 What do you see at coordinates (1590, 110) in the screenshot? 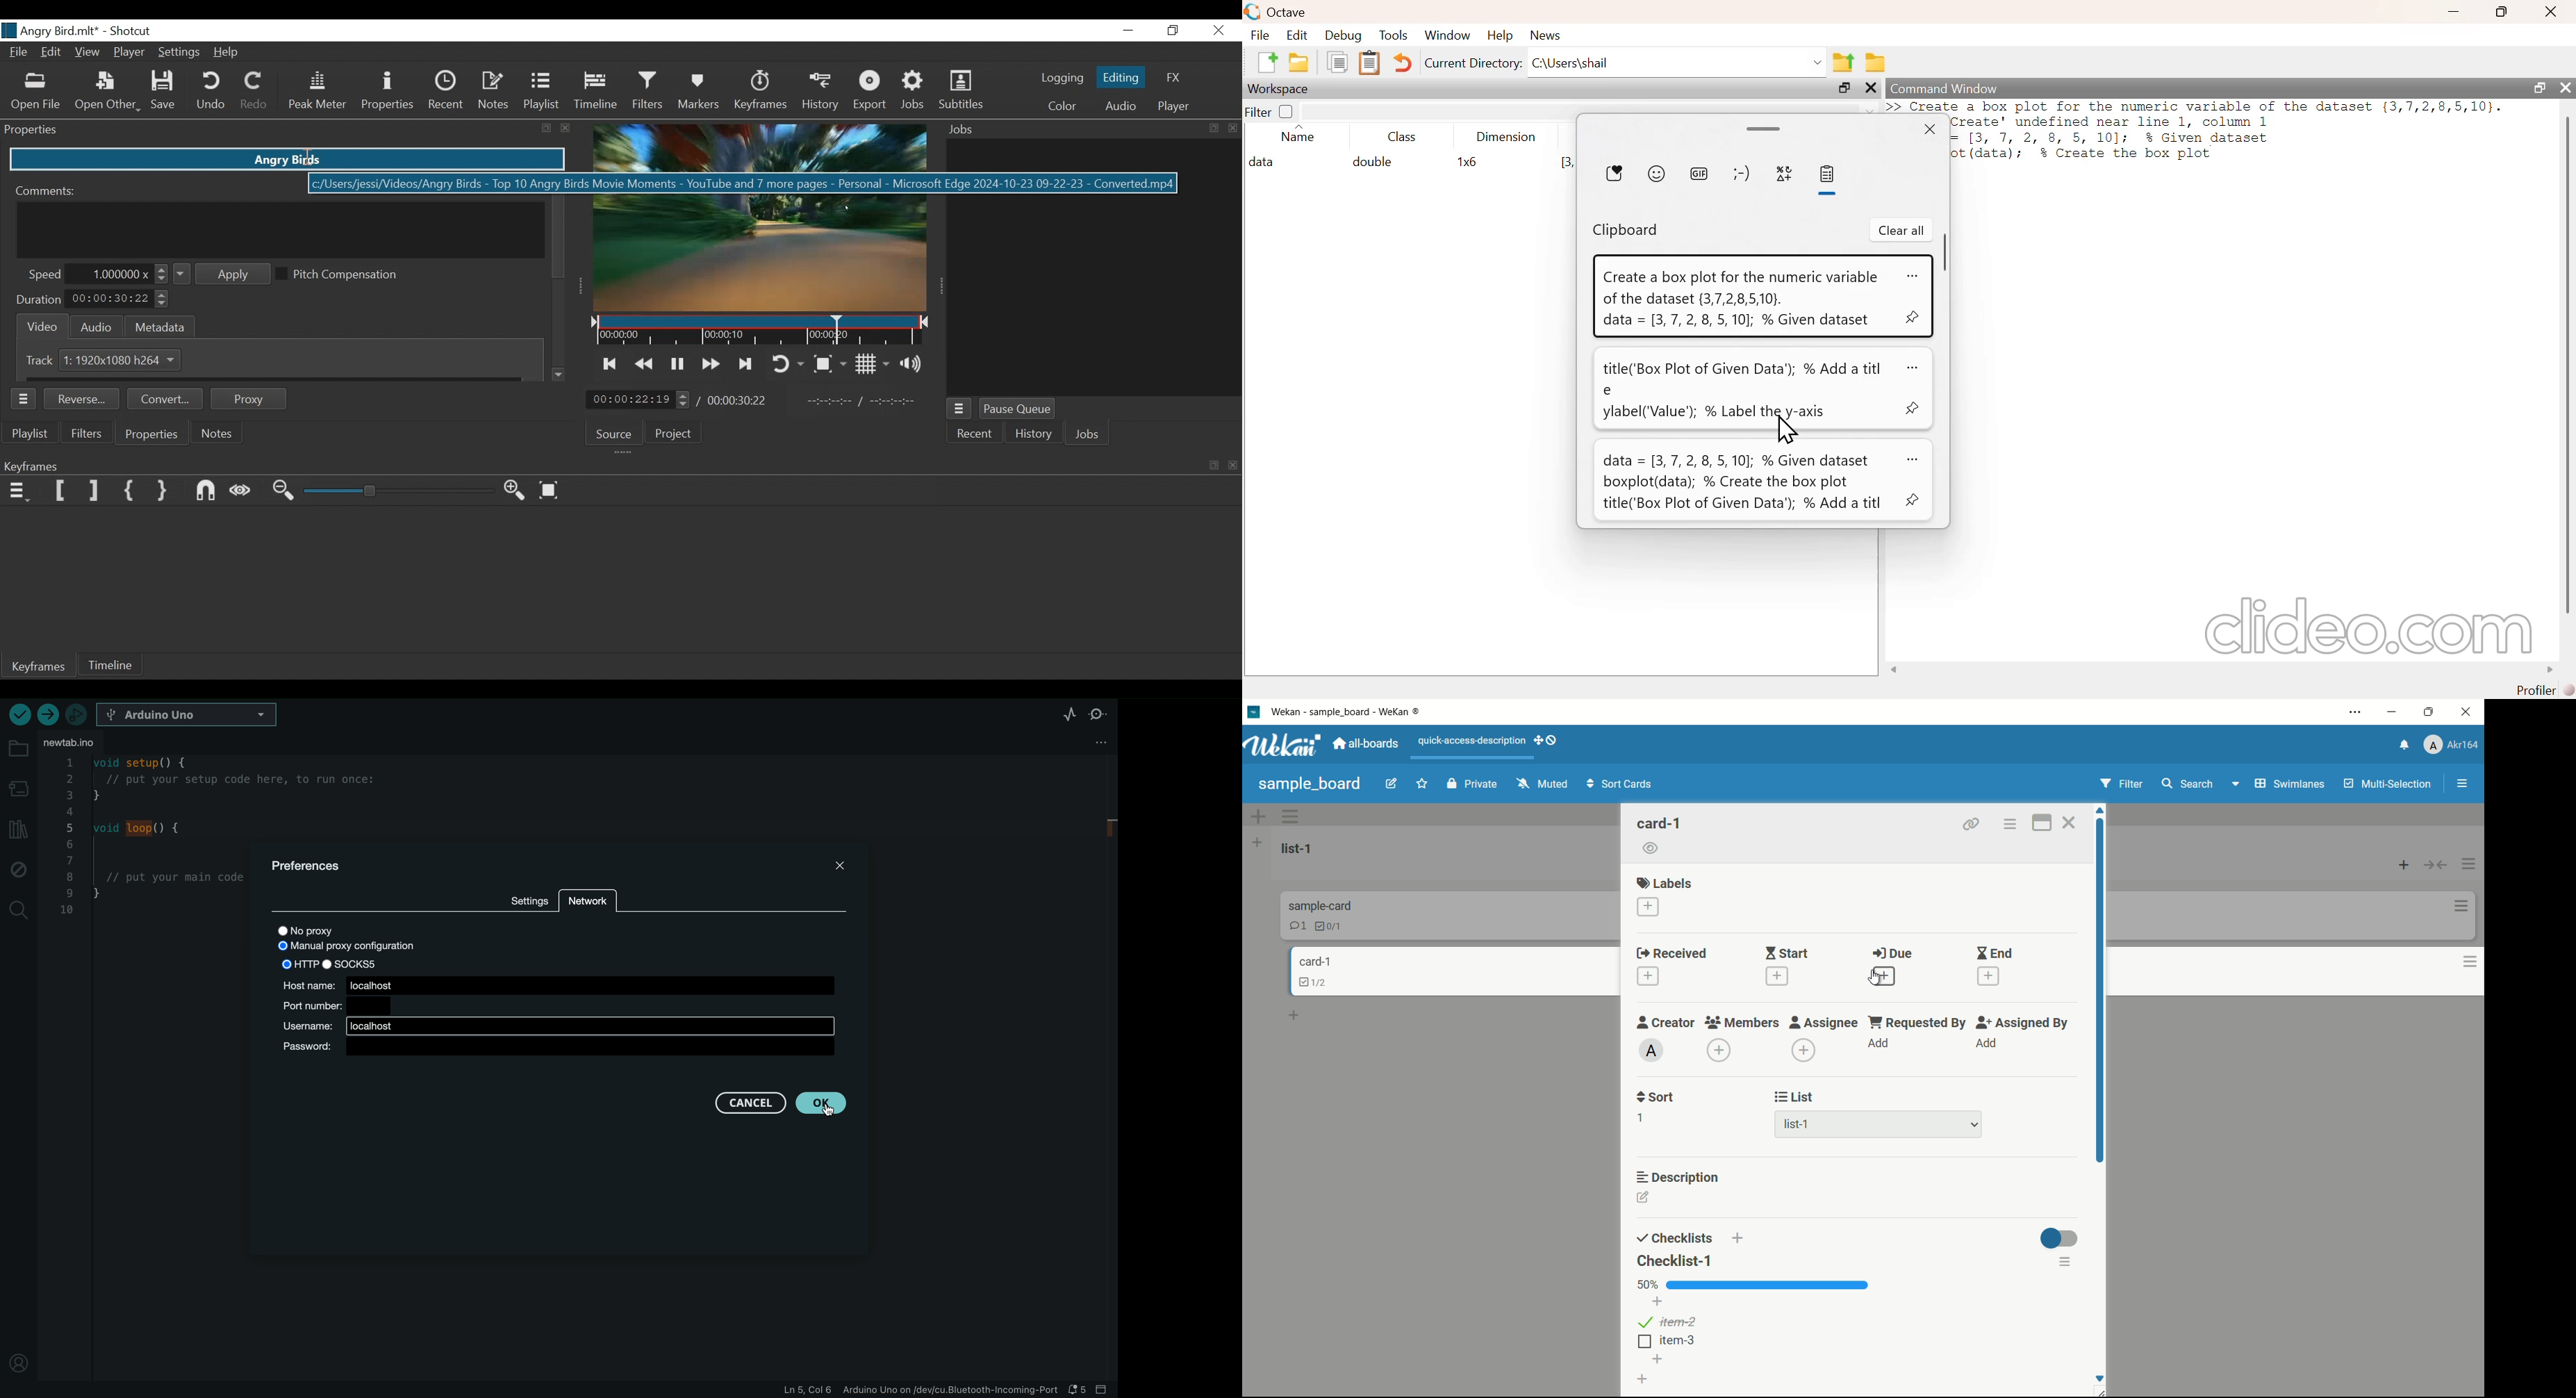
I see `filter input field` at bounding box center [1590, 110].